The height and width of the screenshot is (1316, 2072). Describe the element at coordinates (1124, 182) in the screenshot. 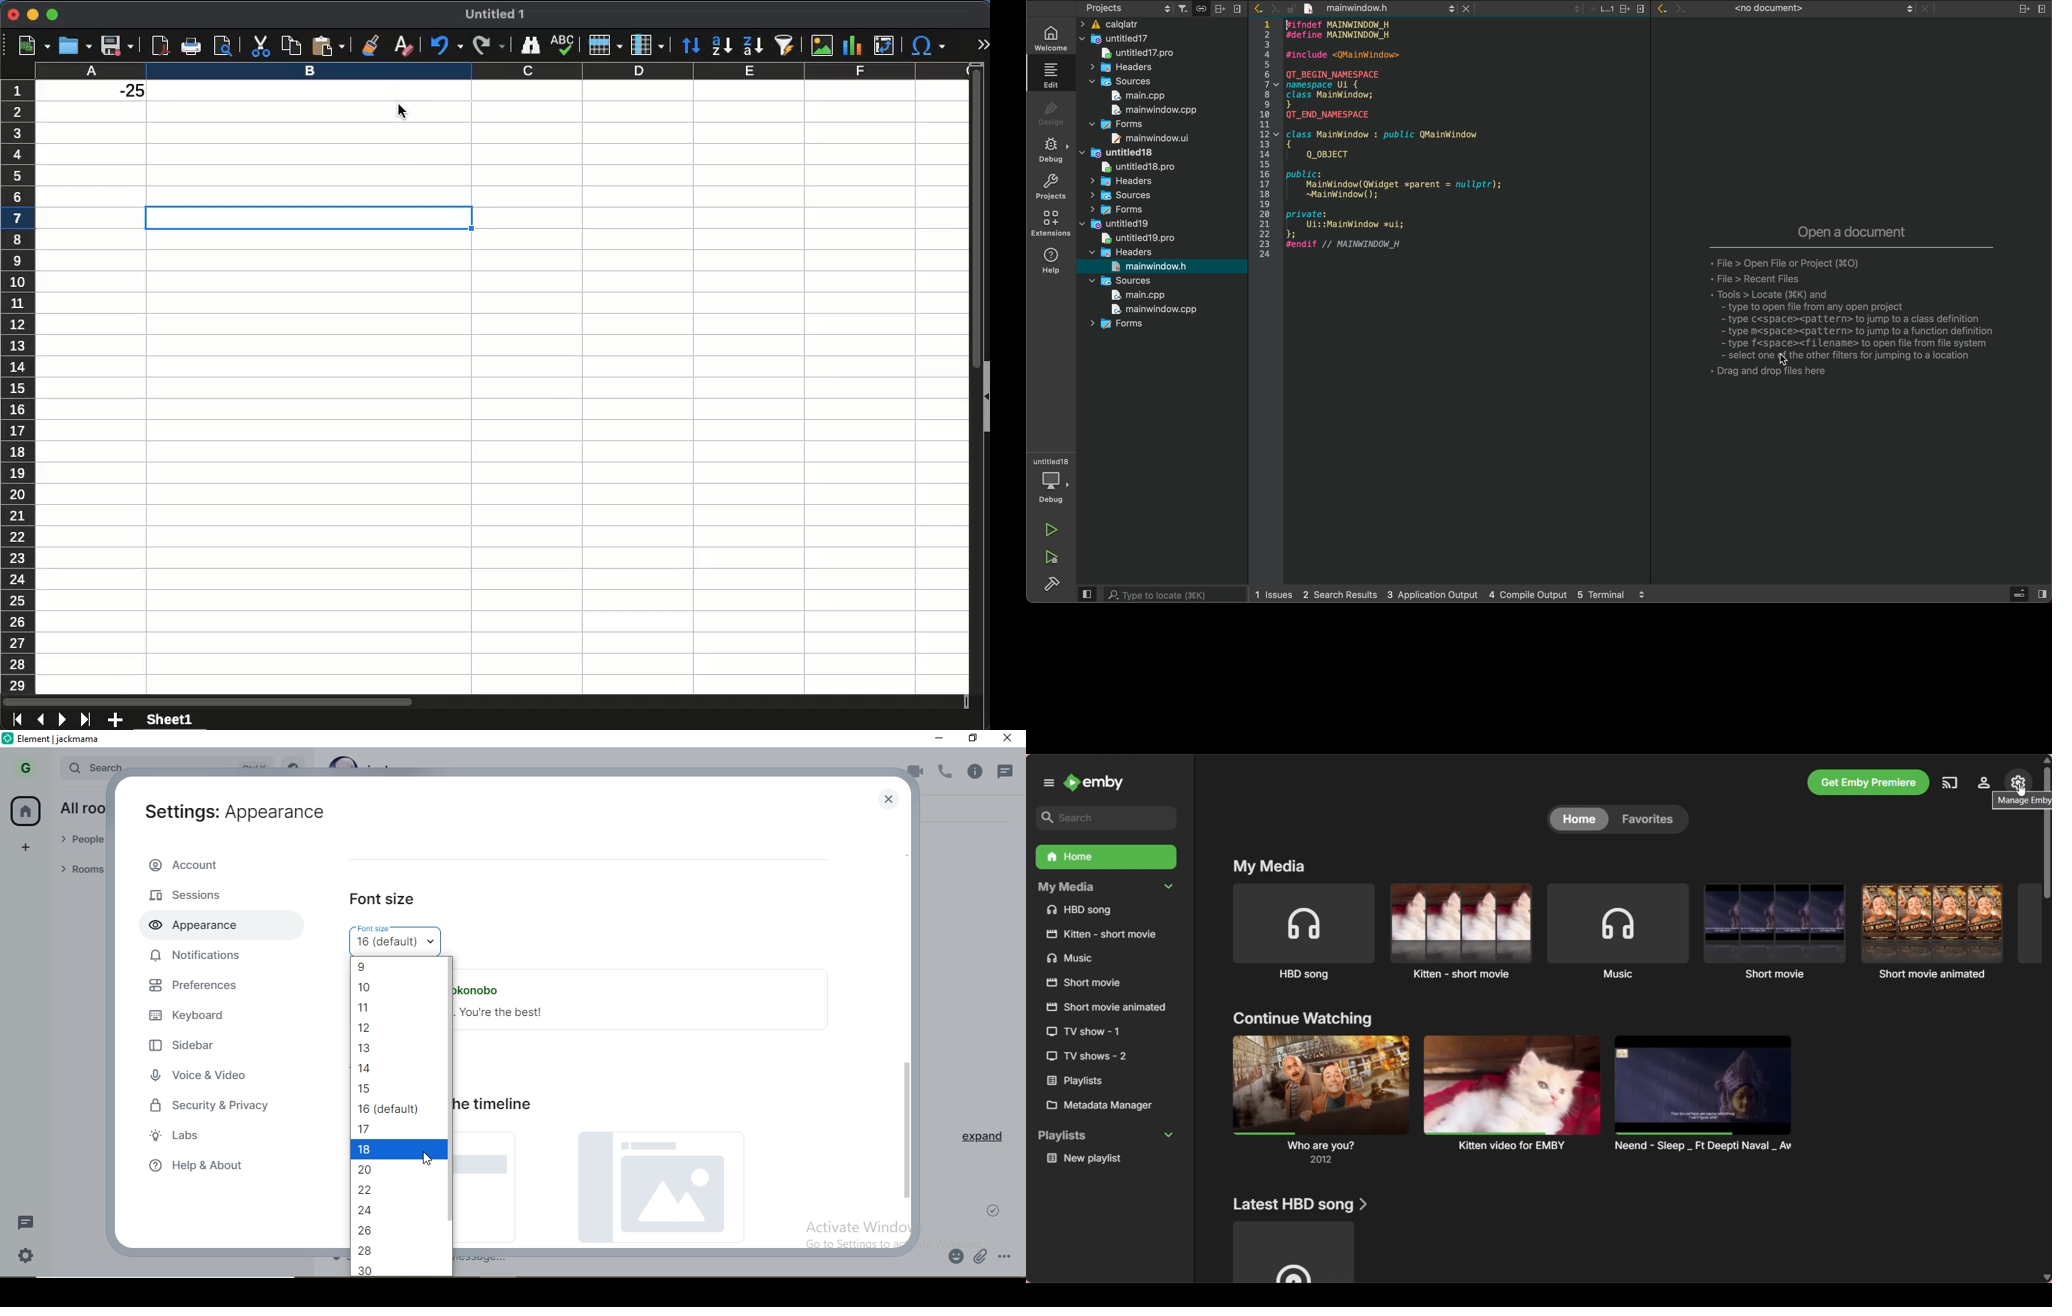

I see `headres` at that location.